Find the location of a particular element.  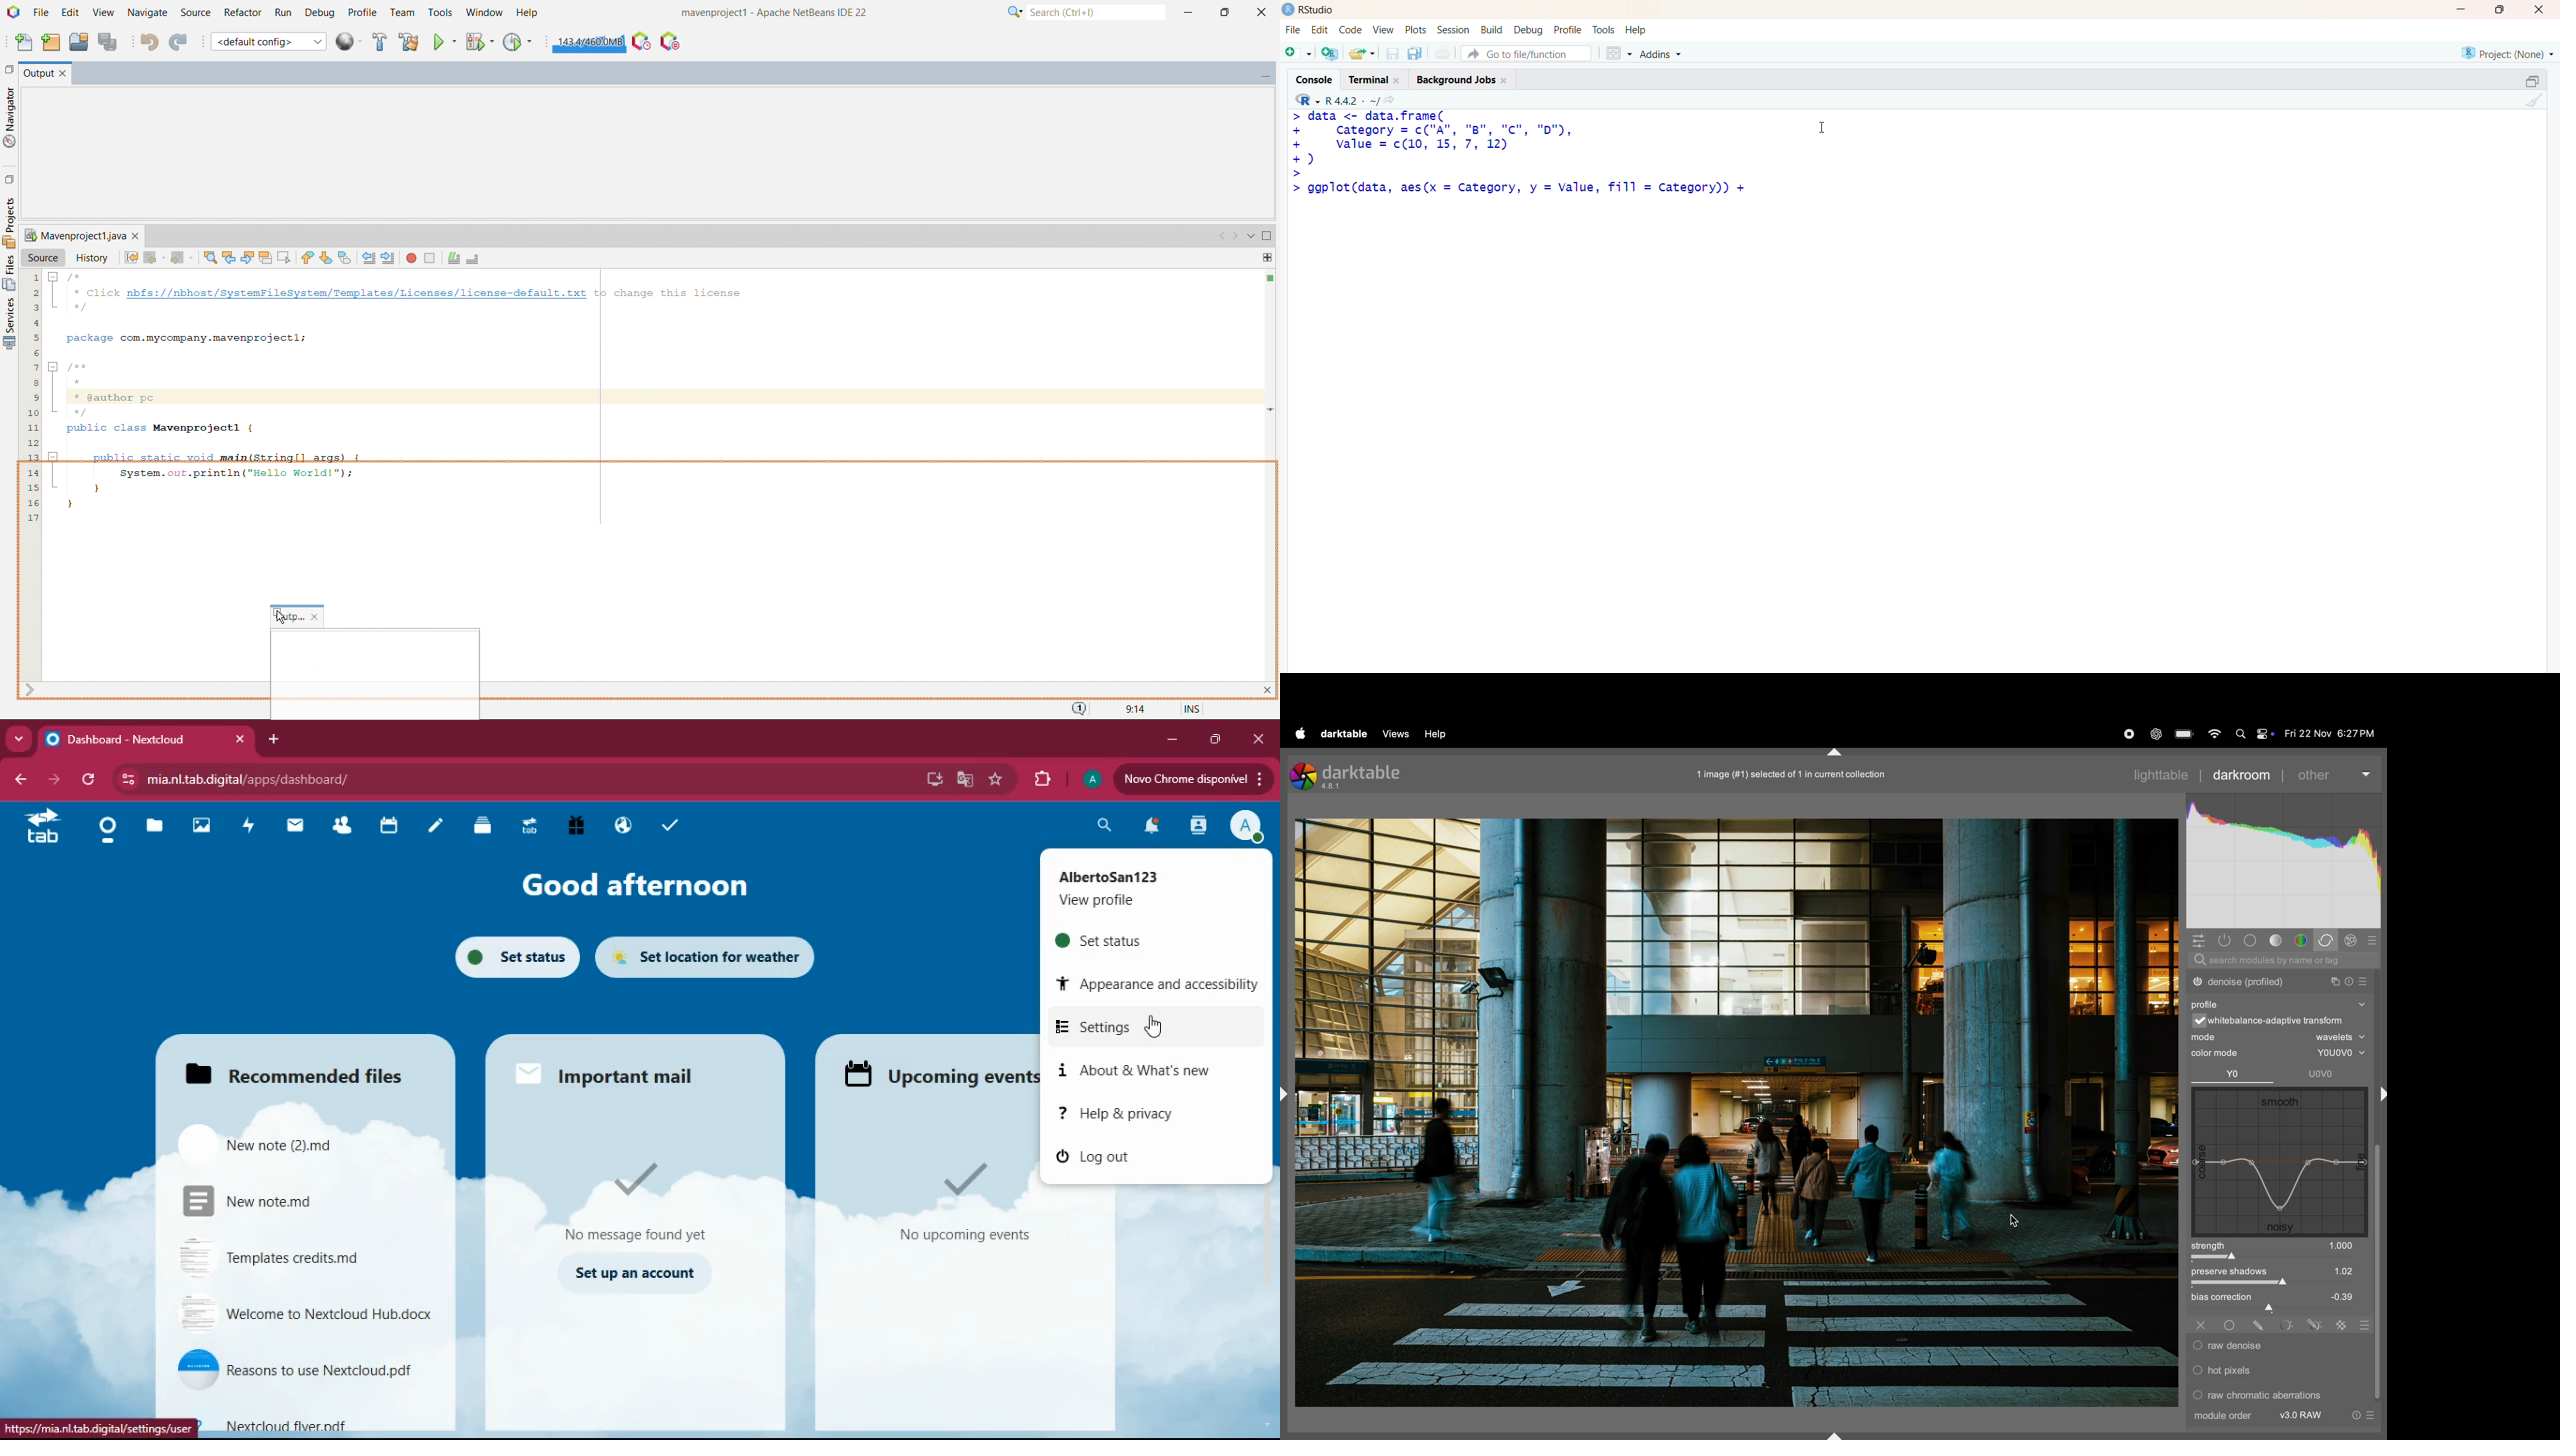

 is located at coordinates (348, 42).